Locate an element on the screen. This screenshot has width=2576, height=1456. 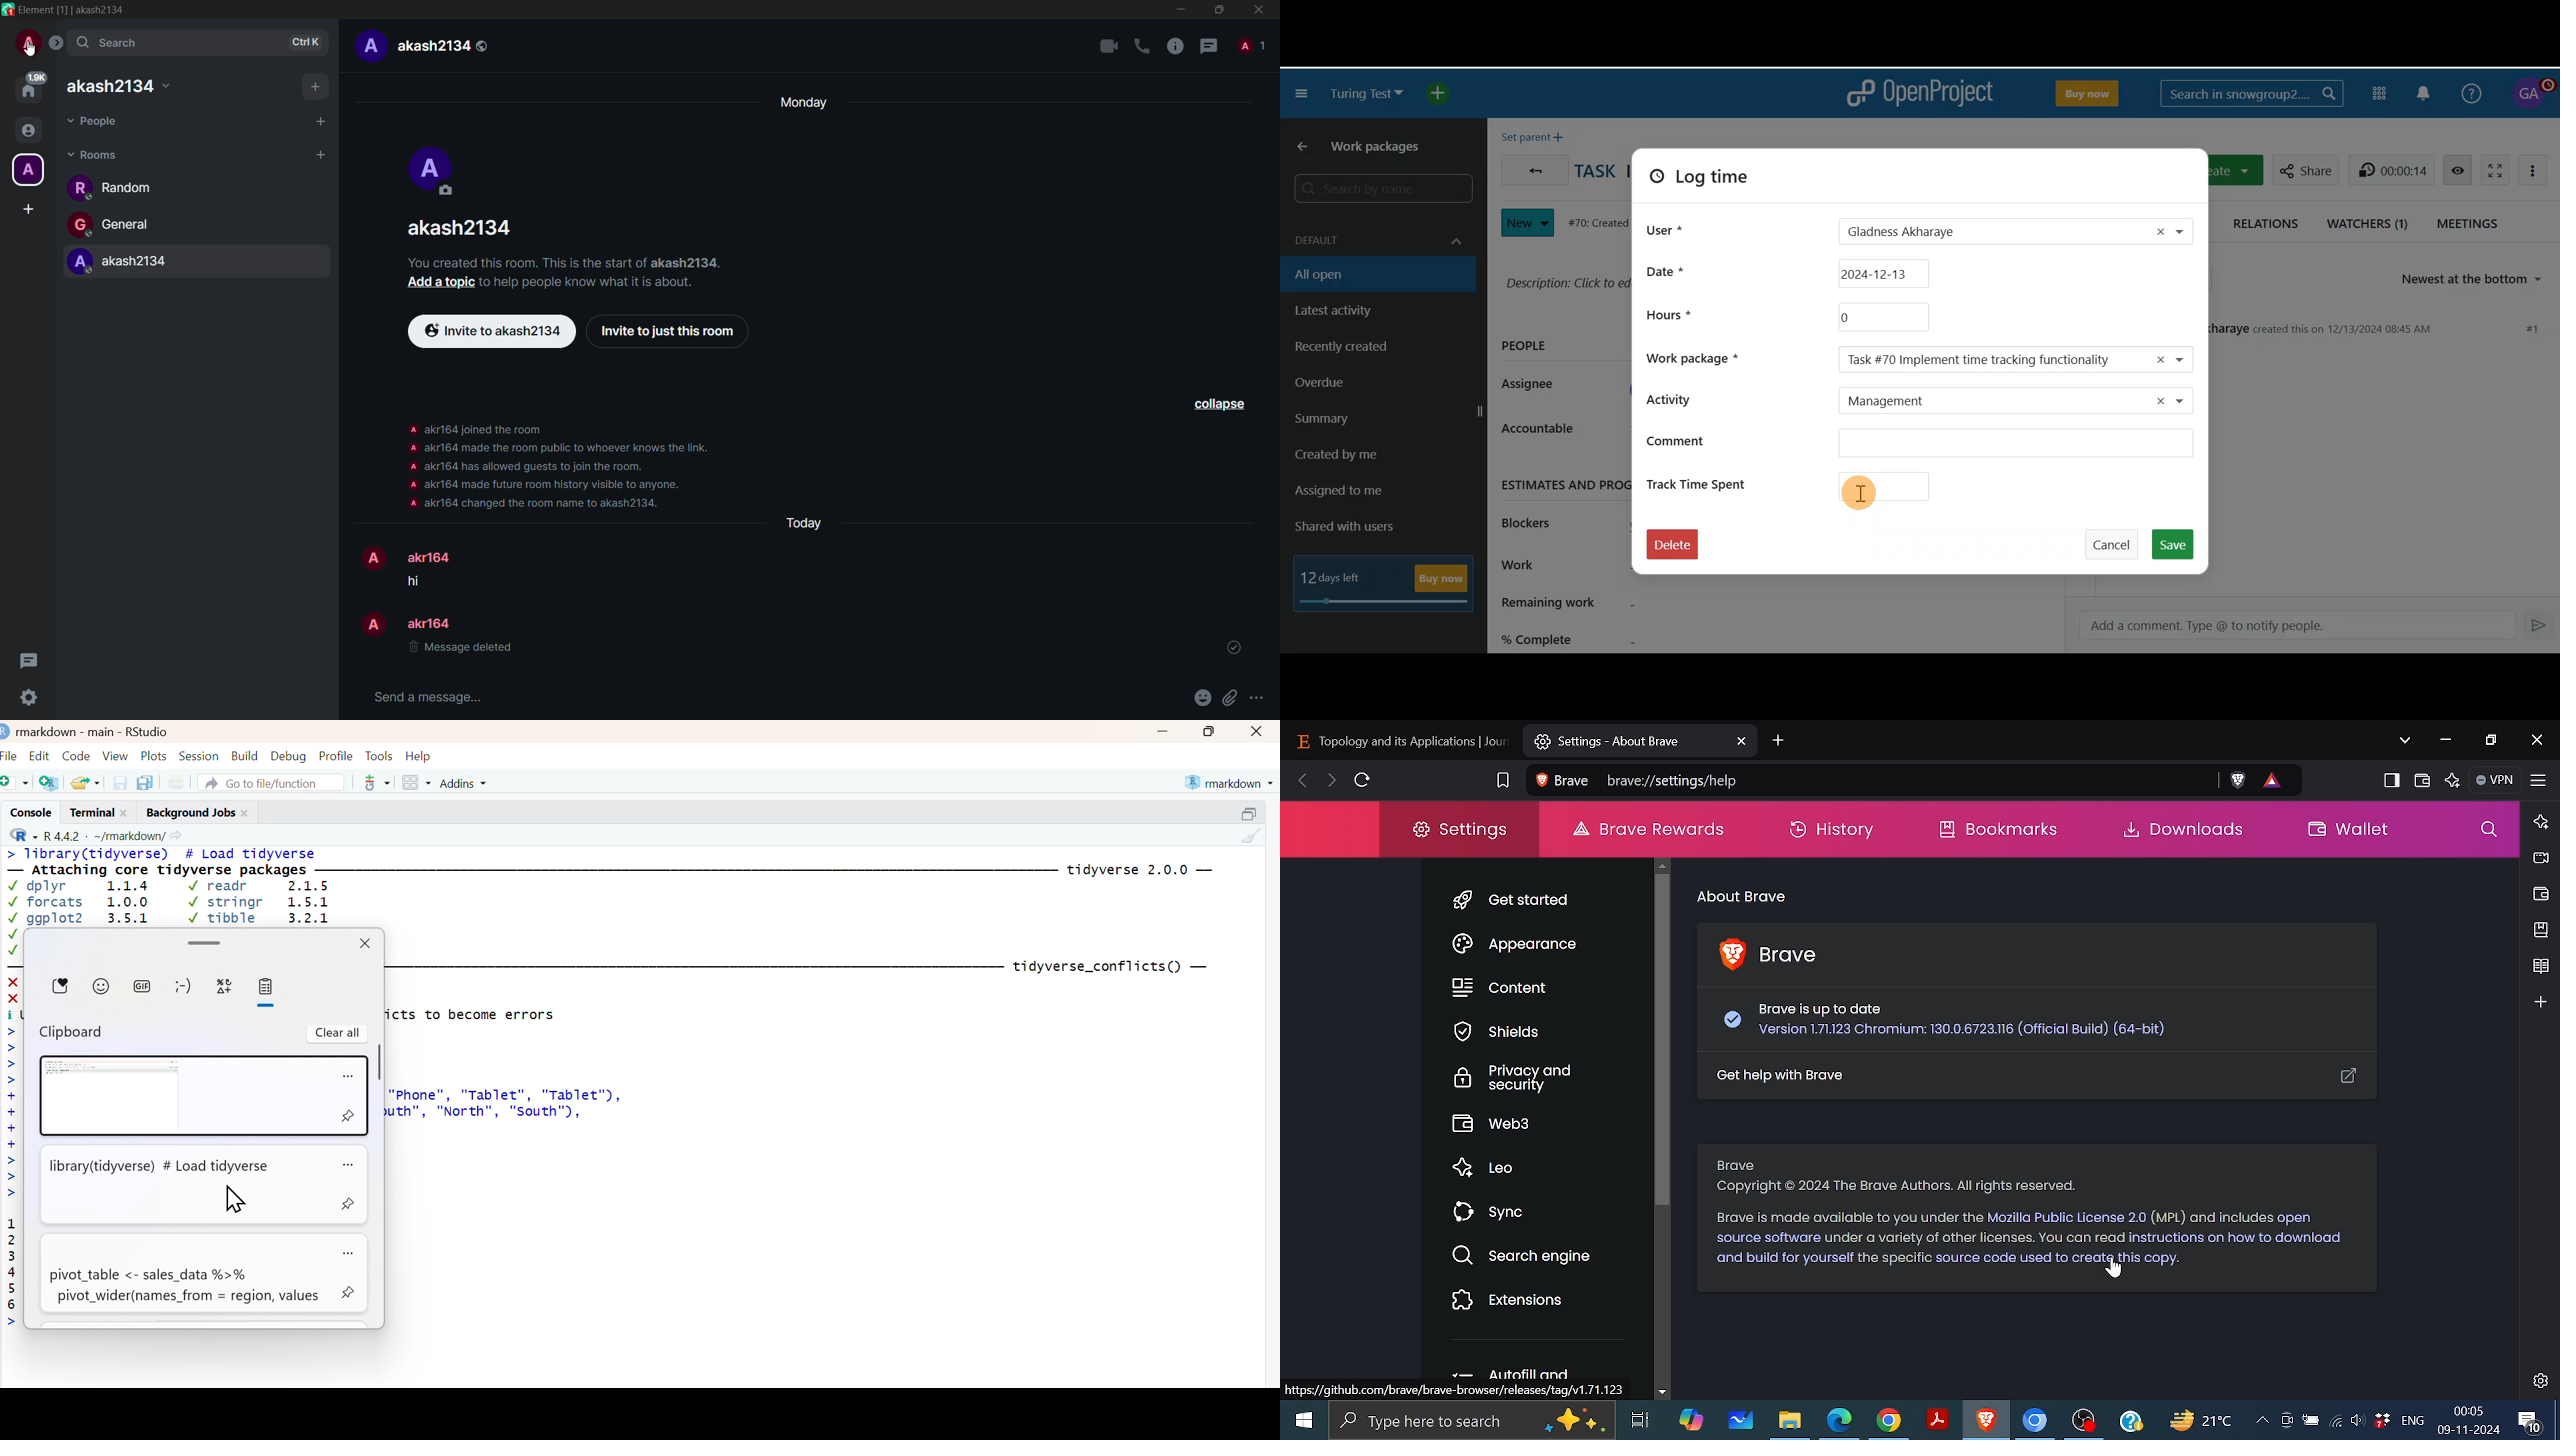
akr164 changed the room name to akash2134. is located at coordinates (542, 504).